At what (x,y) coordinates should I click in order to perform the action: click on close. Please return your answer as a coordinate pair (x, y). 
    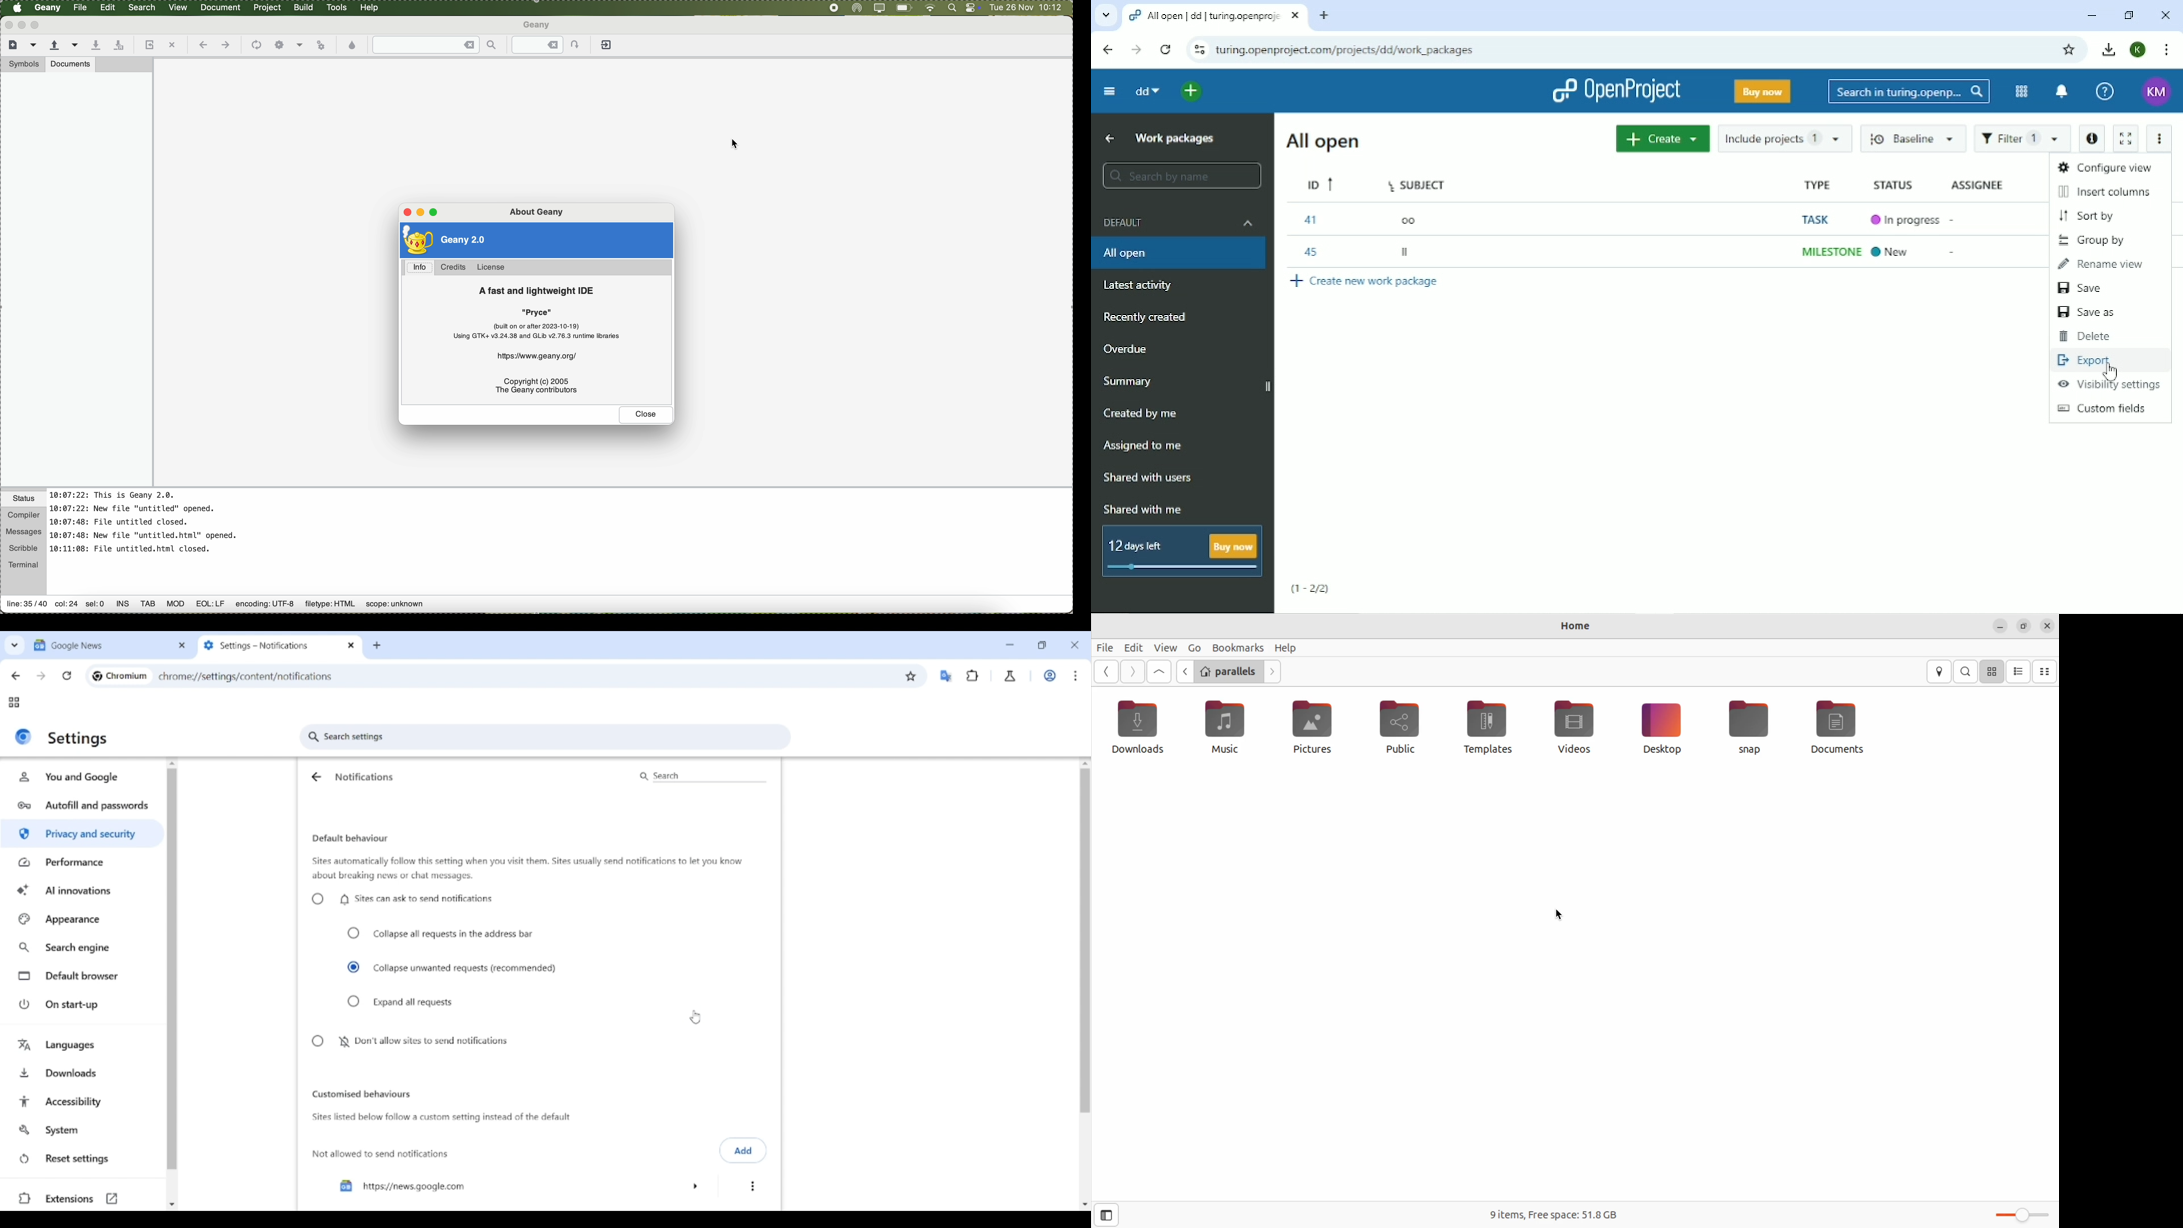
    Looking at the image, I should click on (2049, 624).